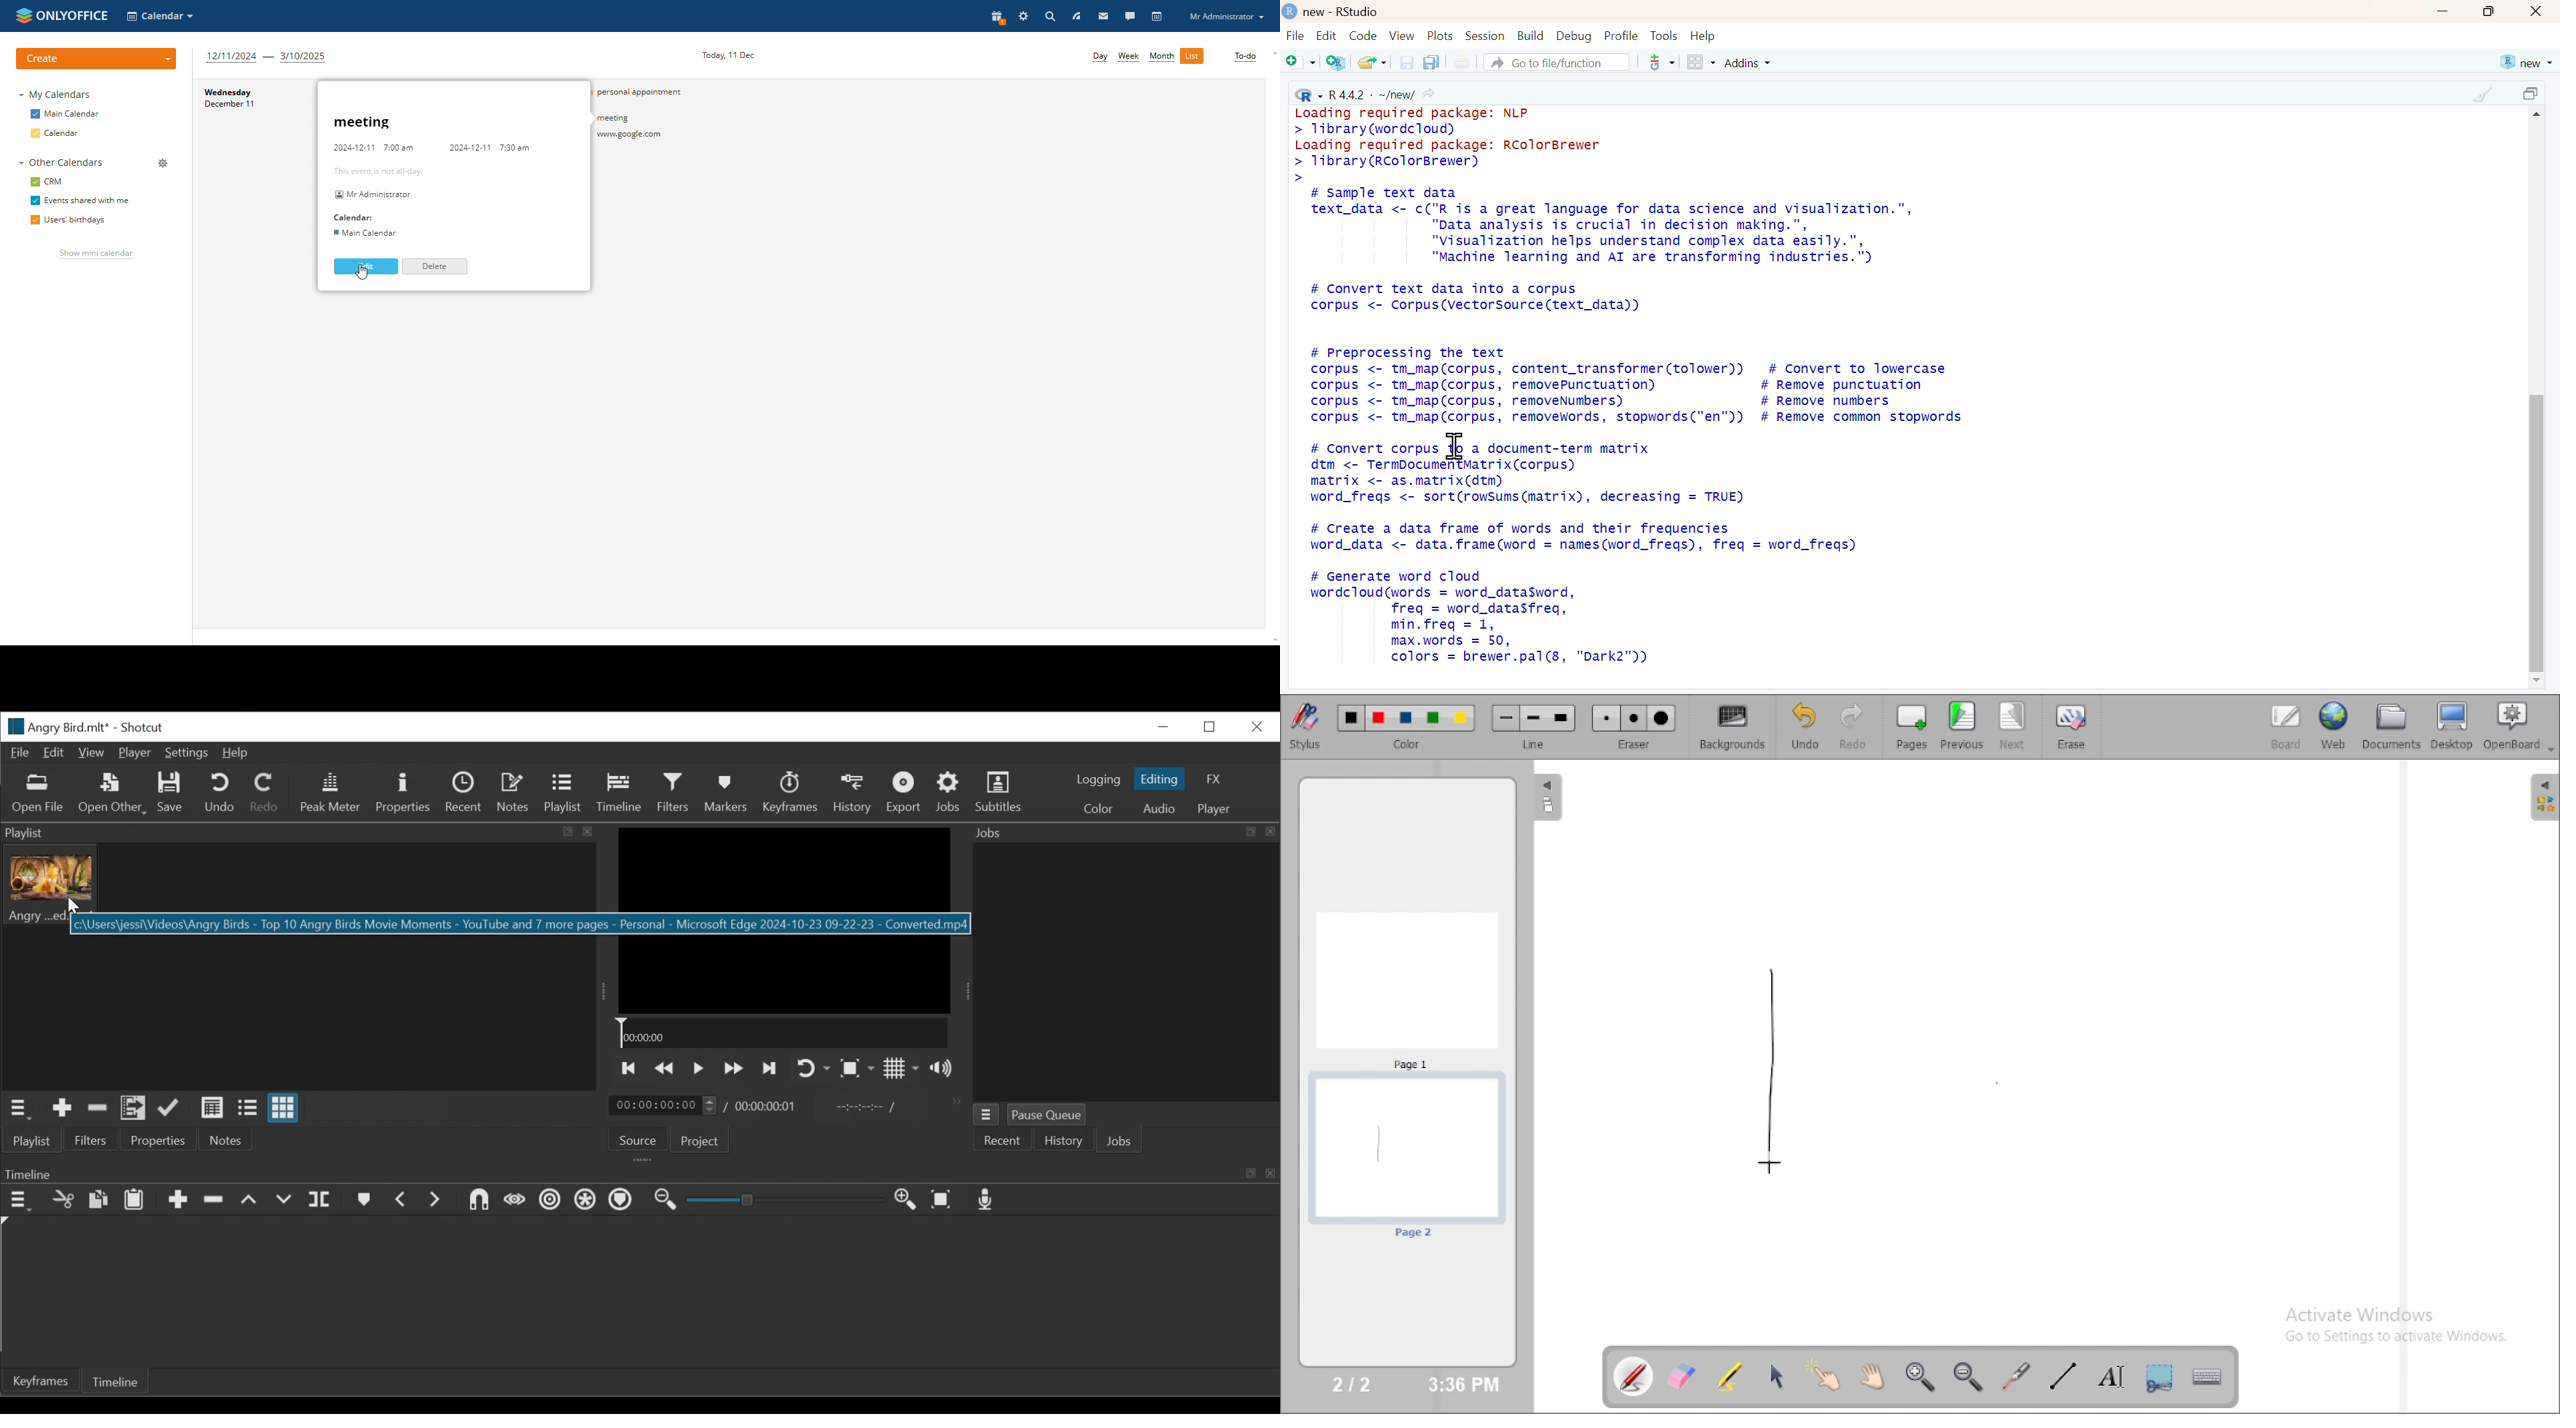  What do you see at coordinates (996, 18) in the screenshot?
I see `present` at bounding box center [996, 18].